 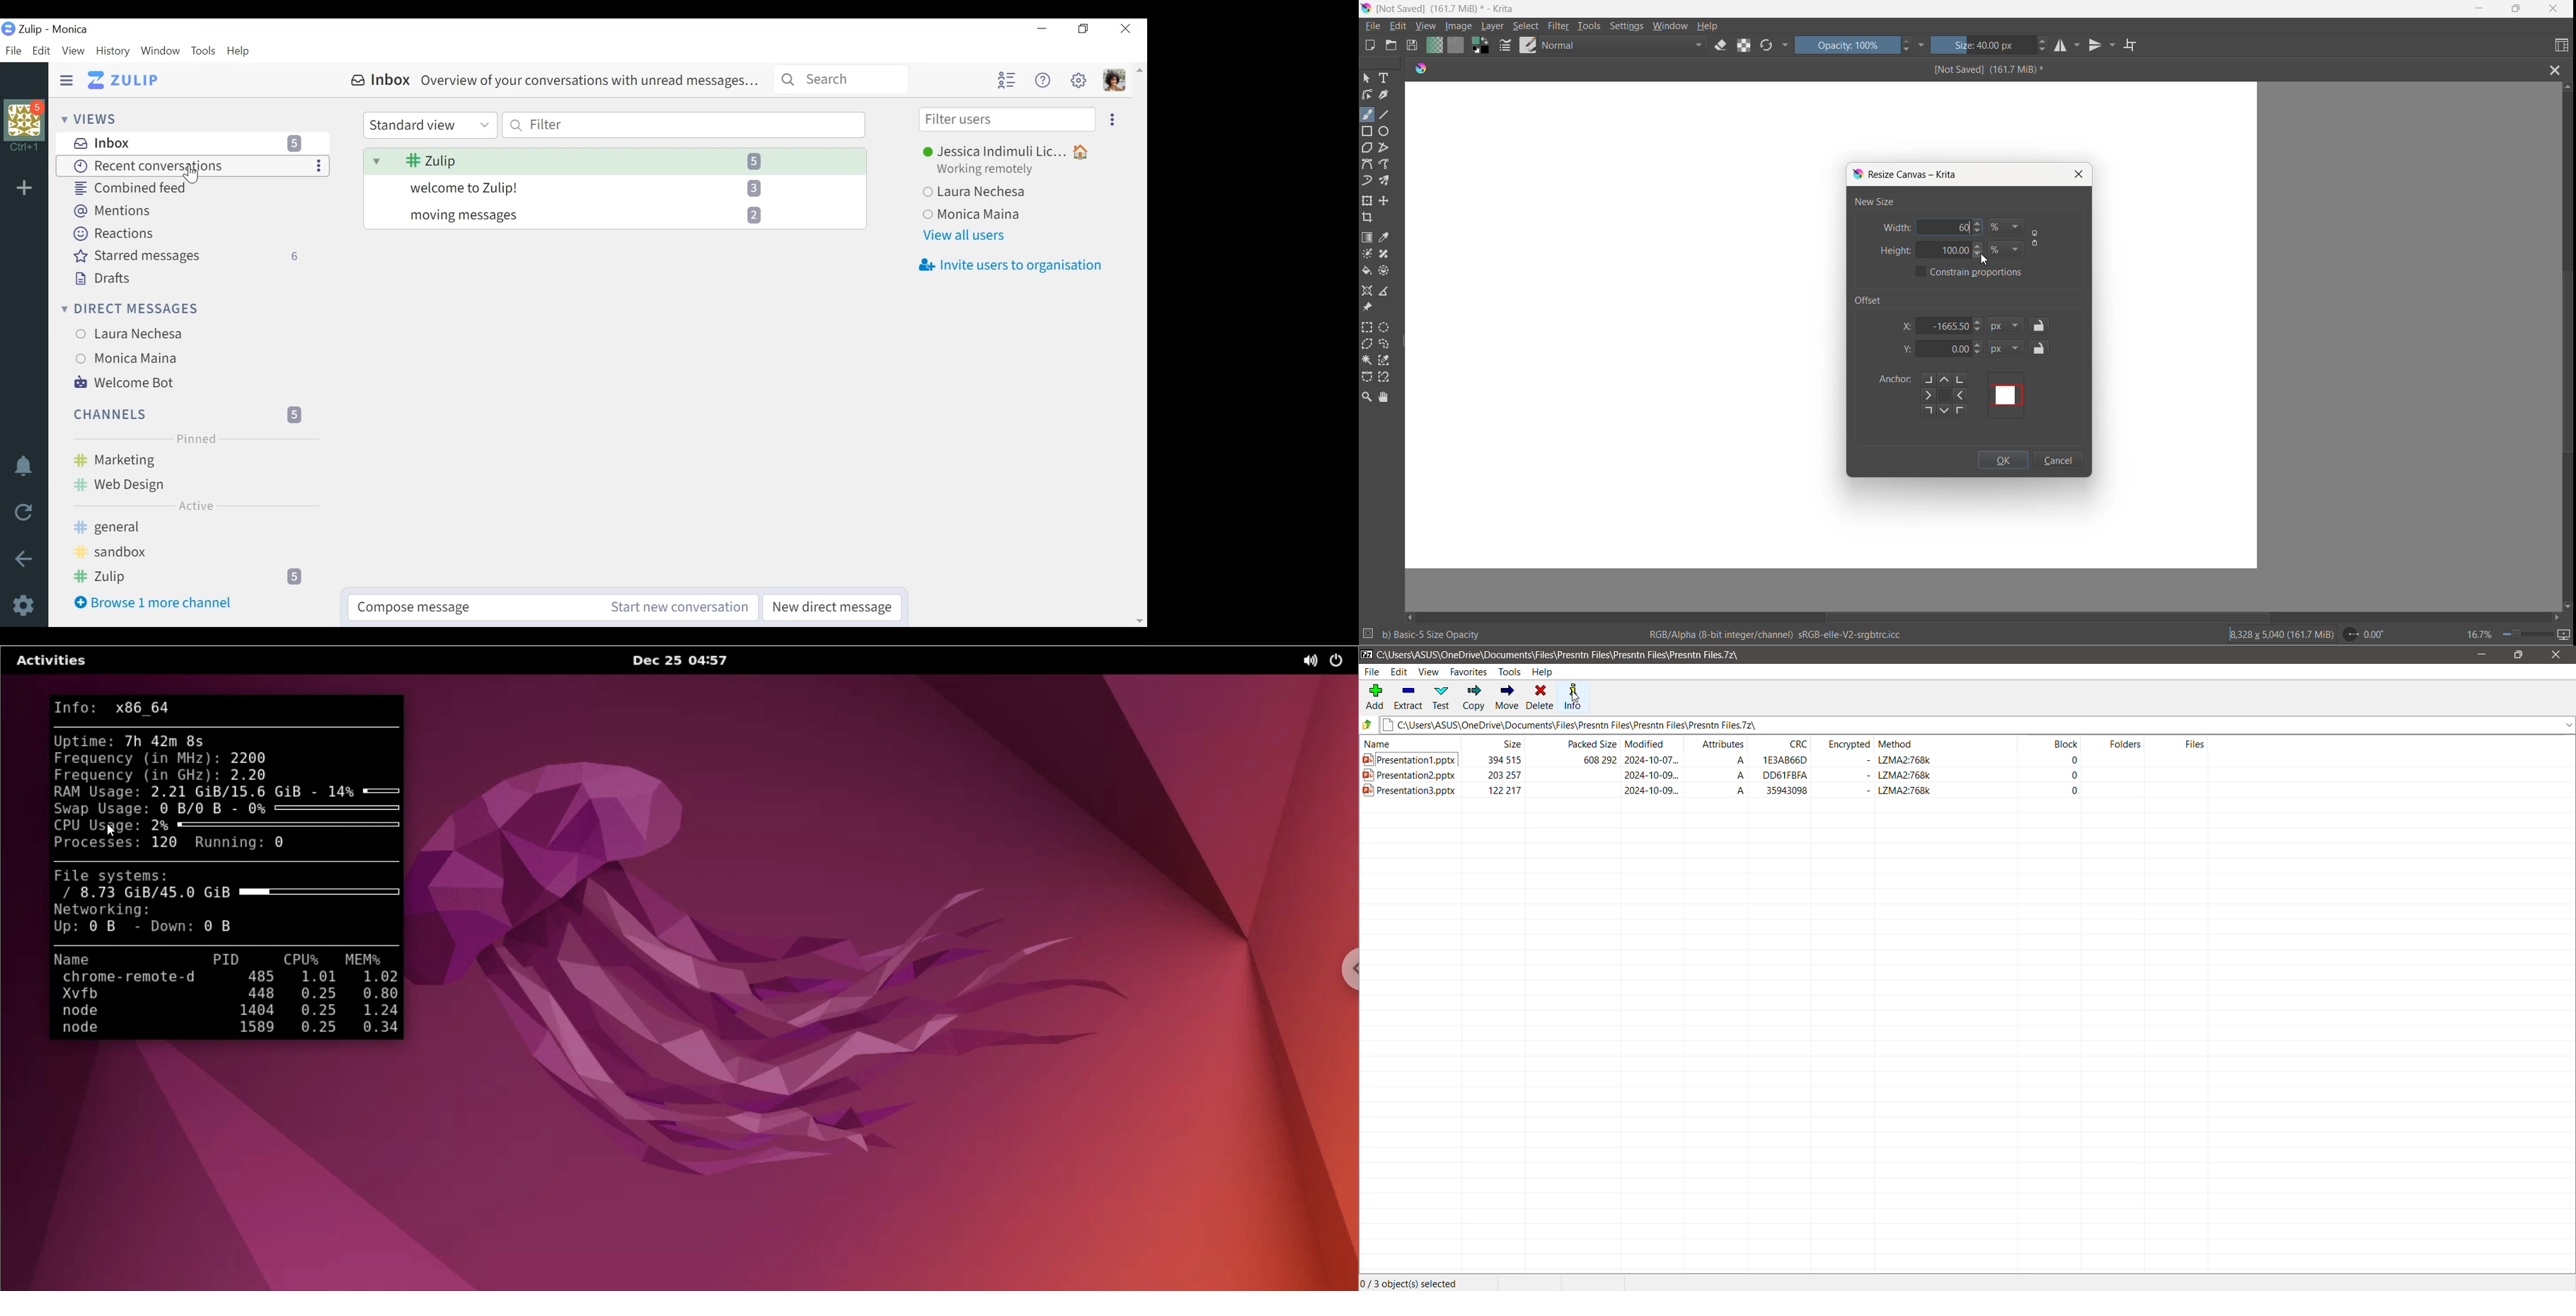 I want to click on constant proportion button, so click(x=2036, y=240).